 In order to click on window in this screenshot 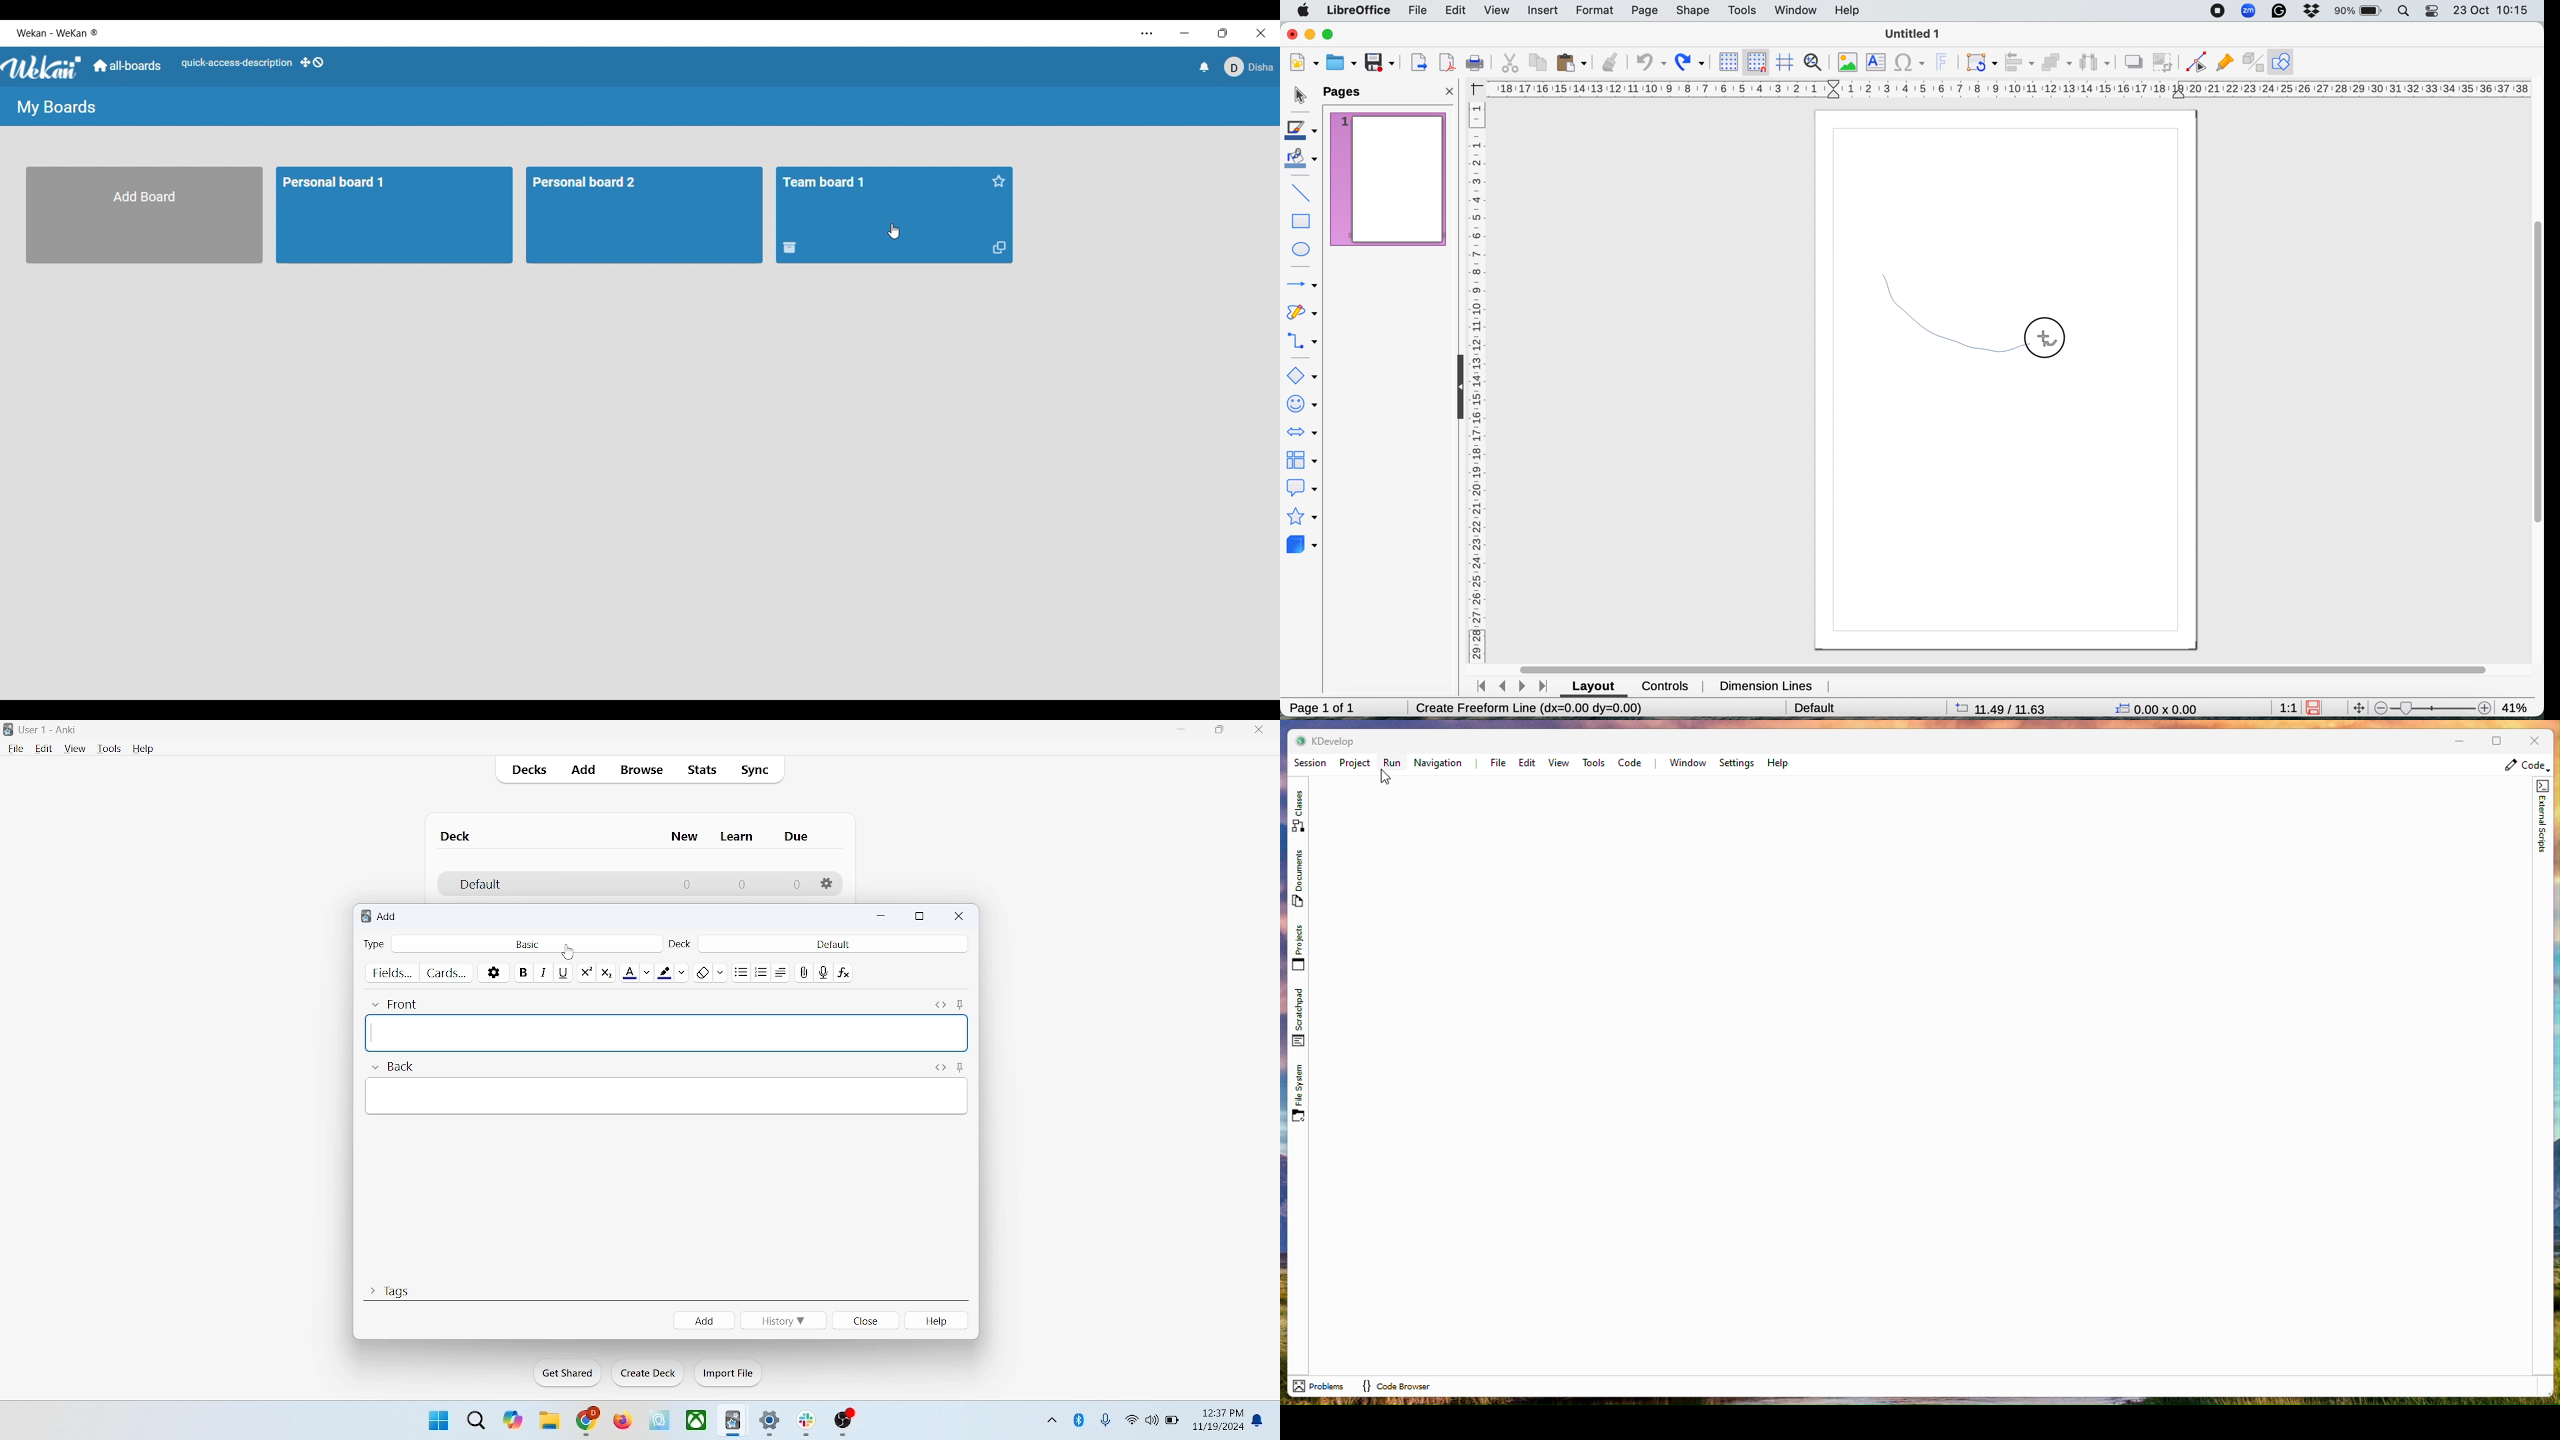, I will do `click(436, 1419)`.